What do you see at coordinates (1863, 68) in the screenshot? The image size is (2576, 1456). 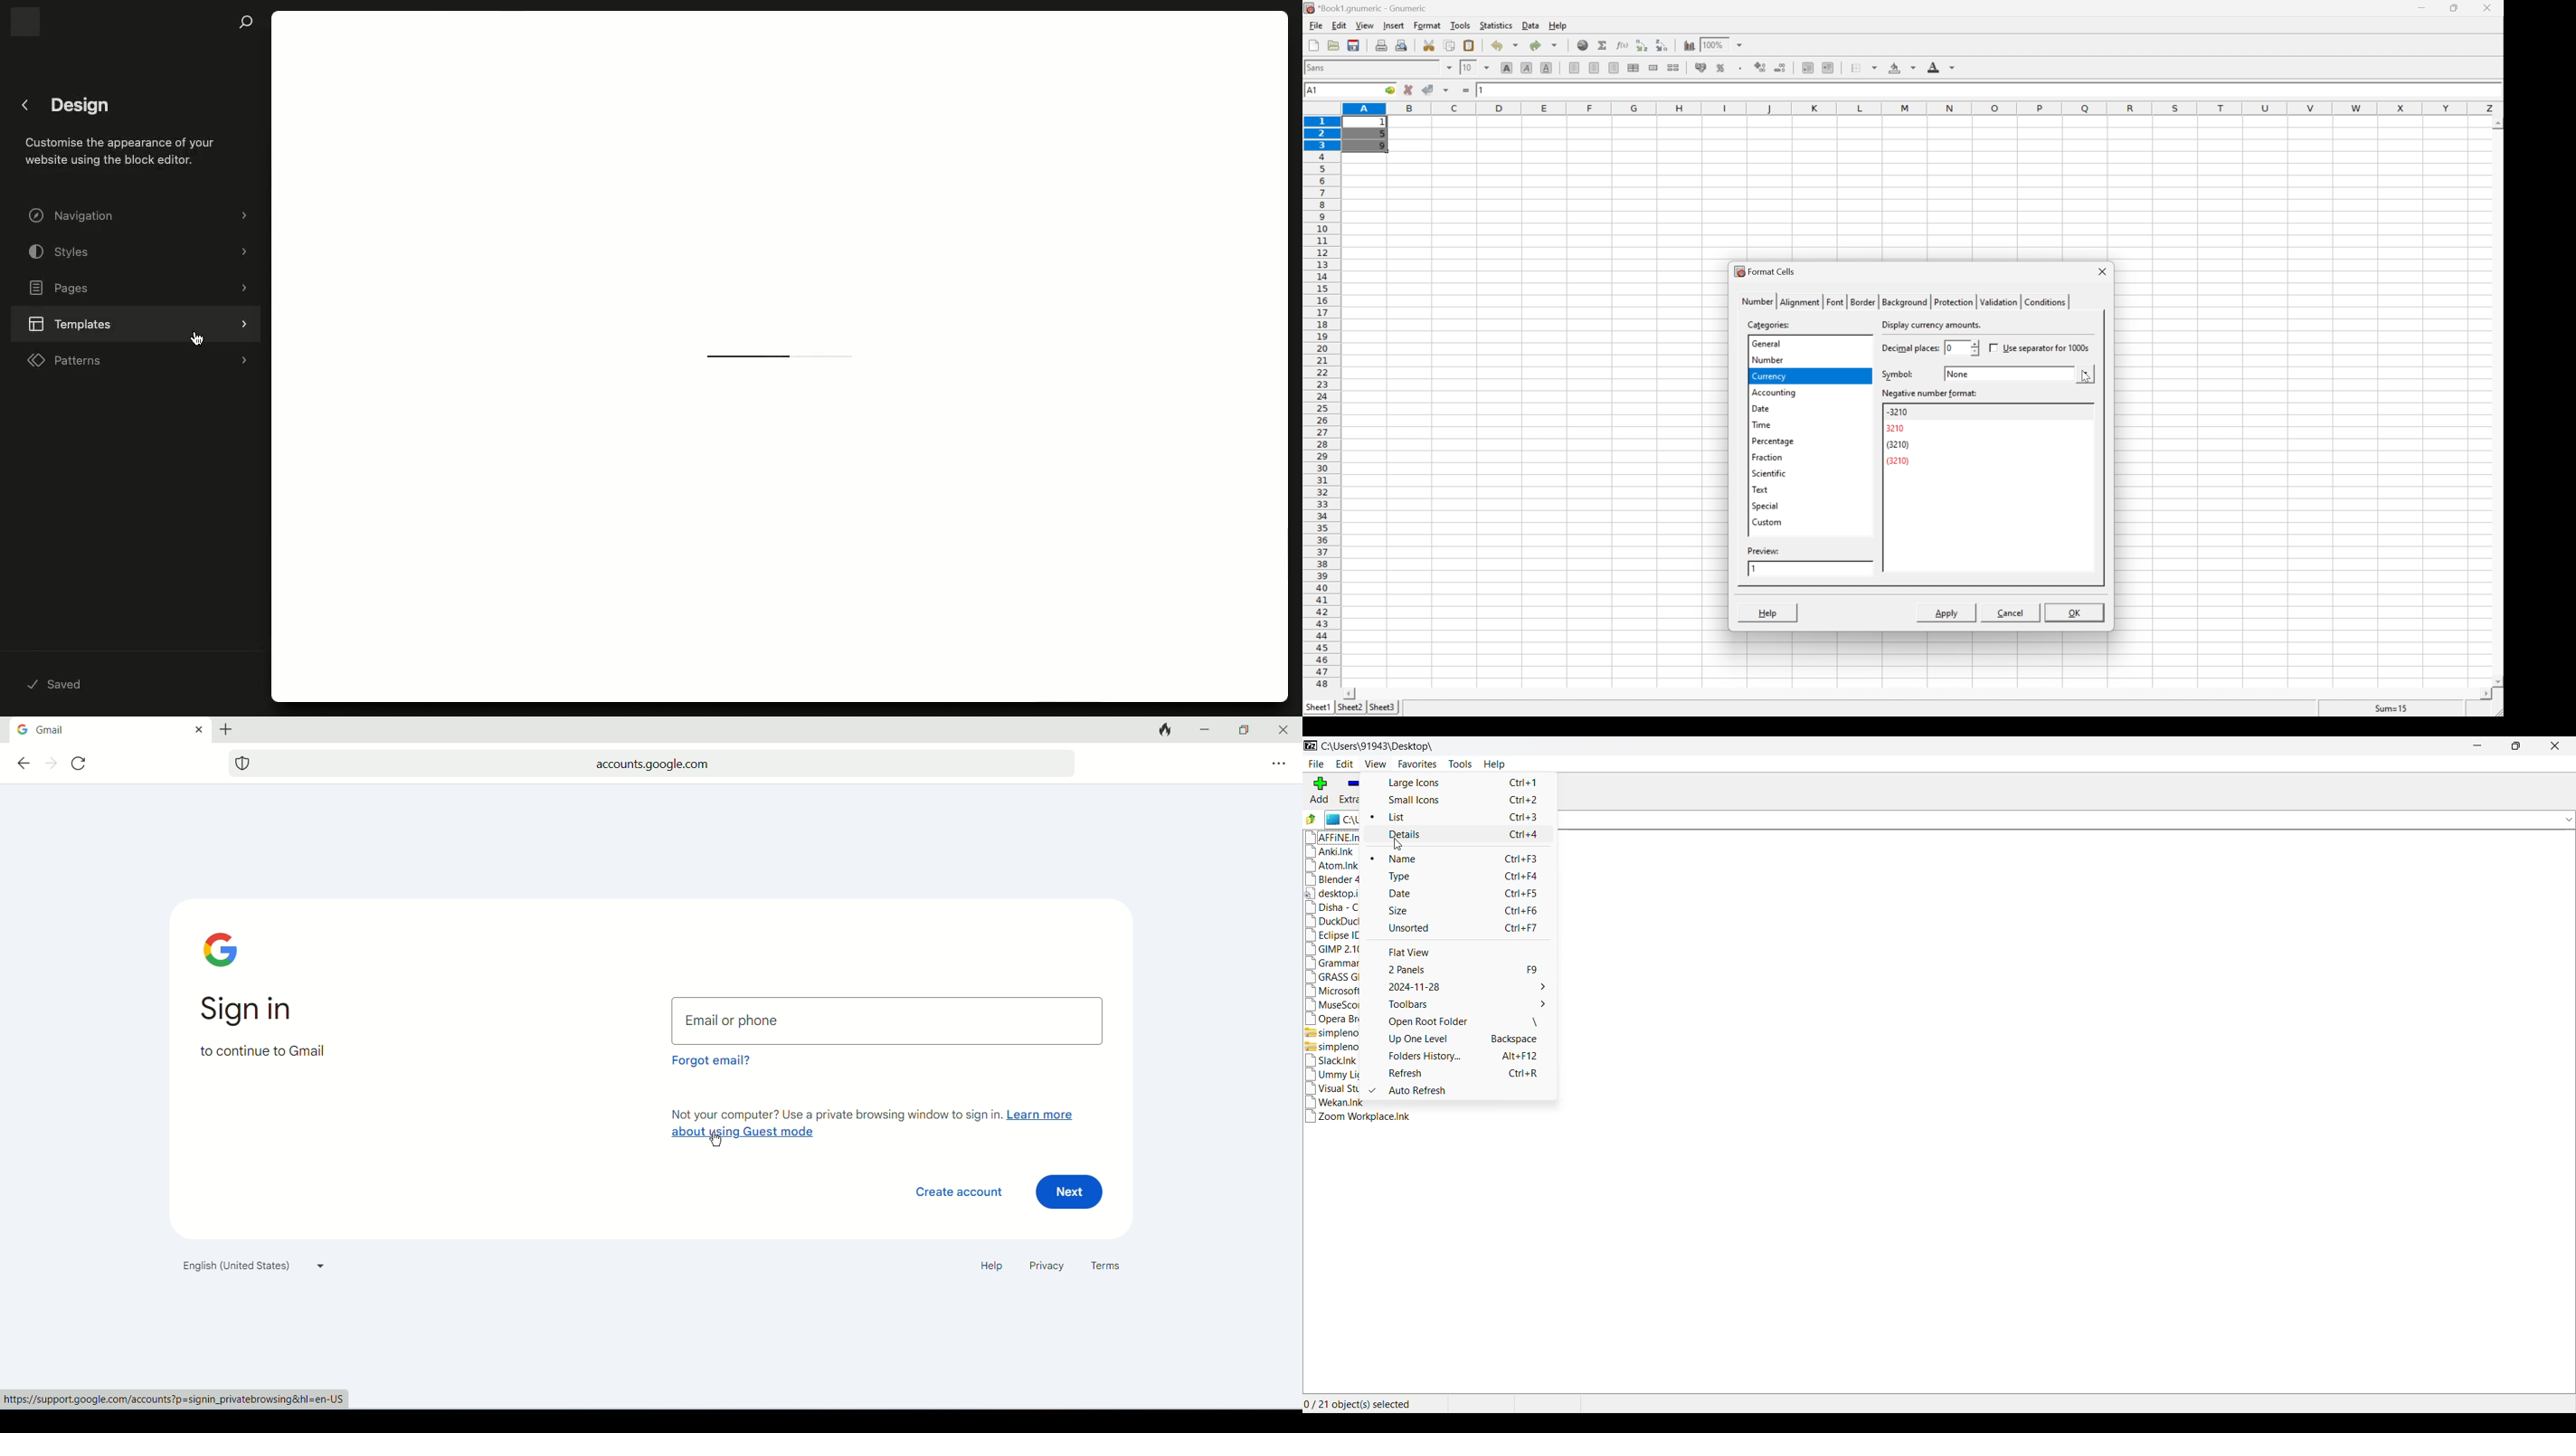 I see `borders` at bounding box center [1863, 68].